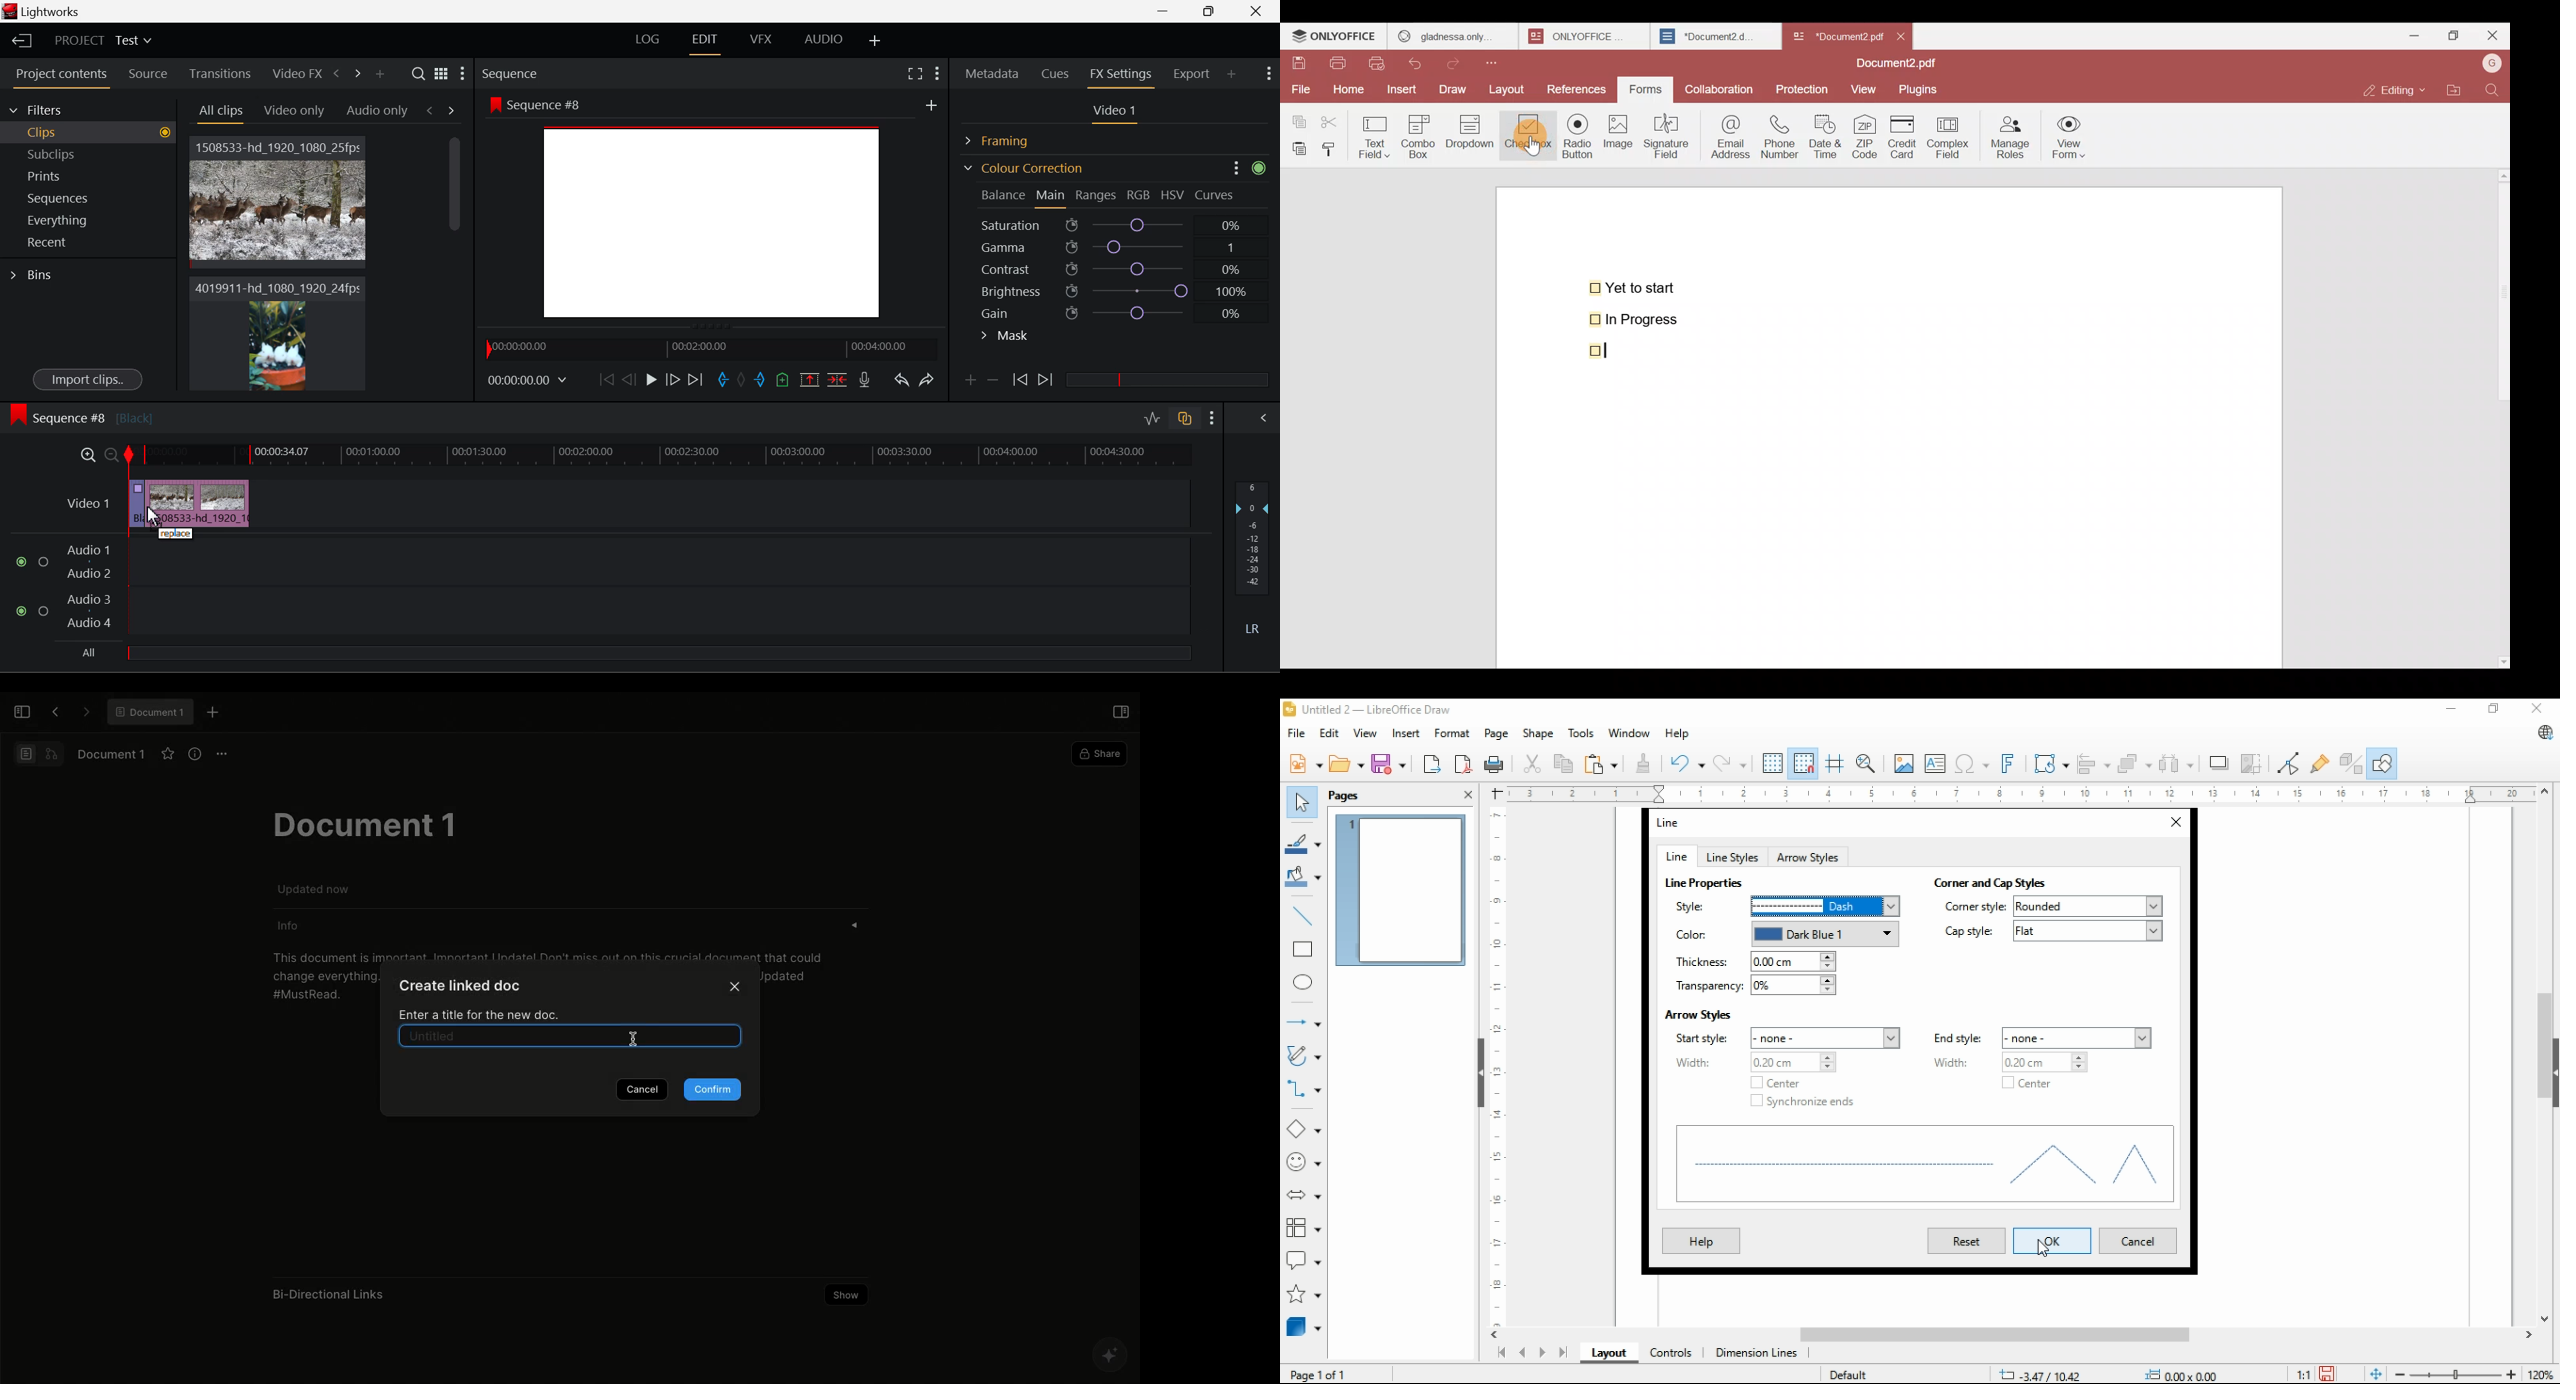 The image size is (2576, 1400). I want to click on cancel, so click(2136, 1242).